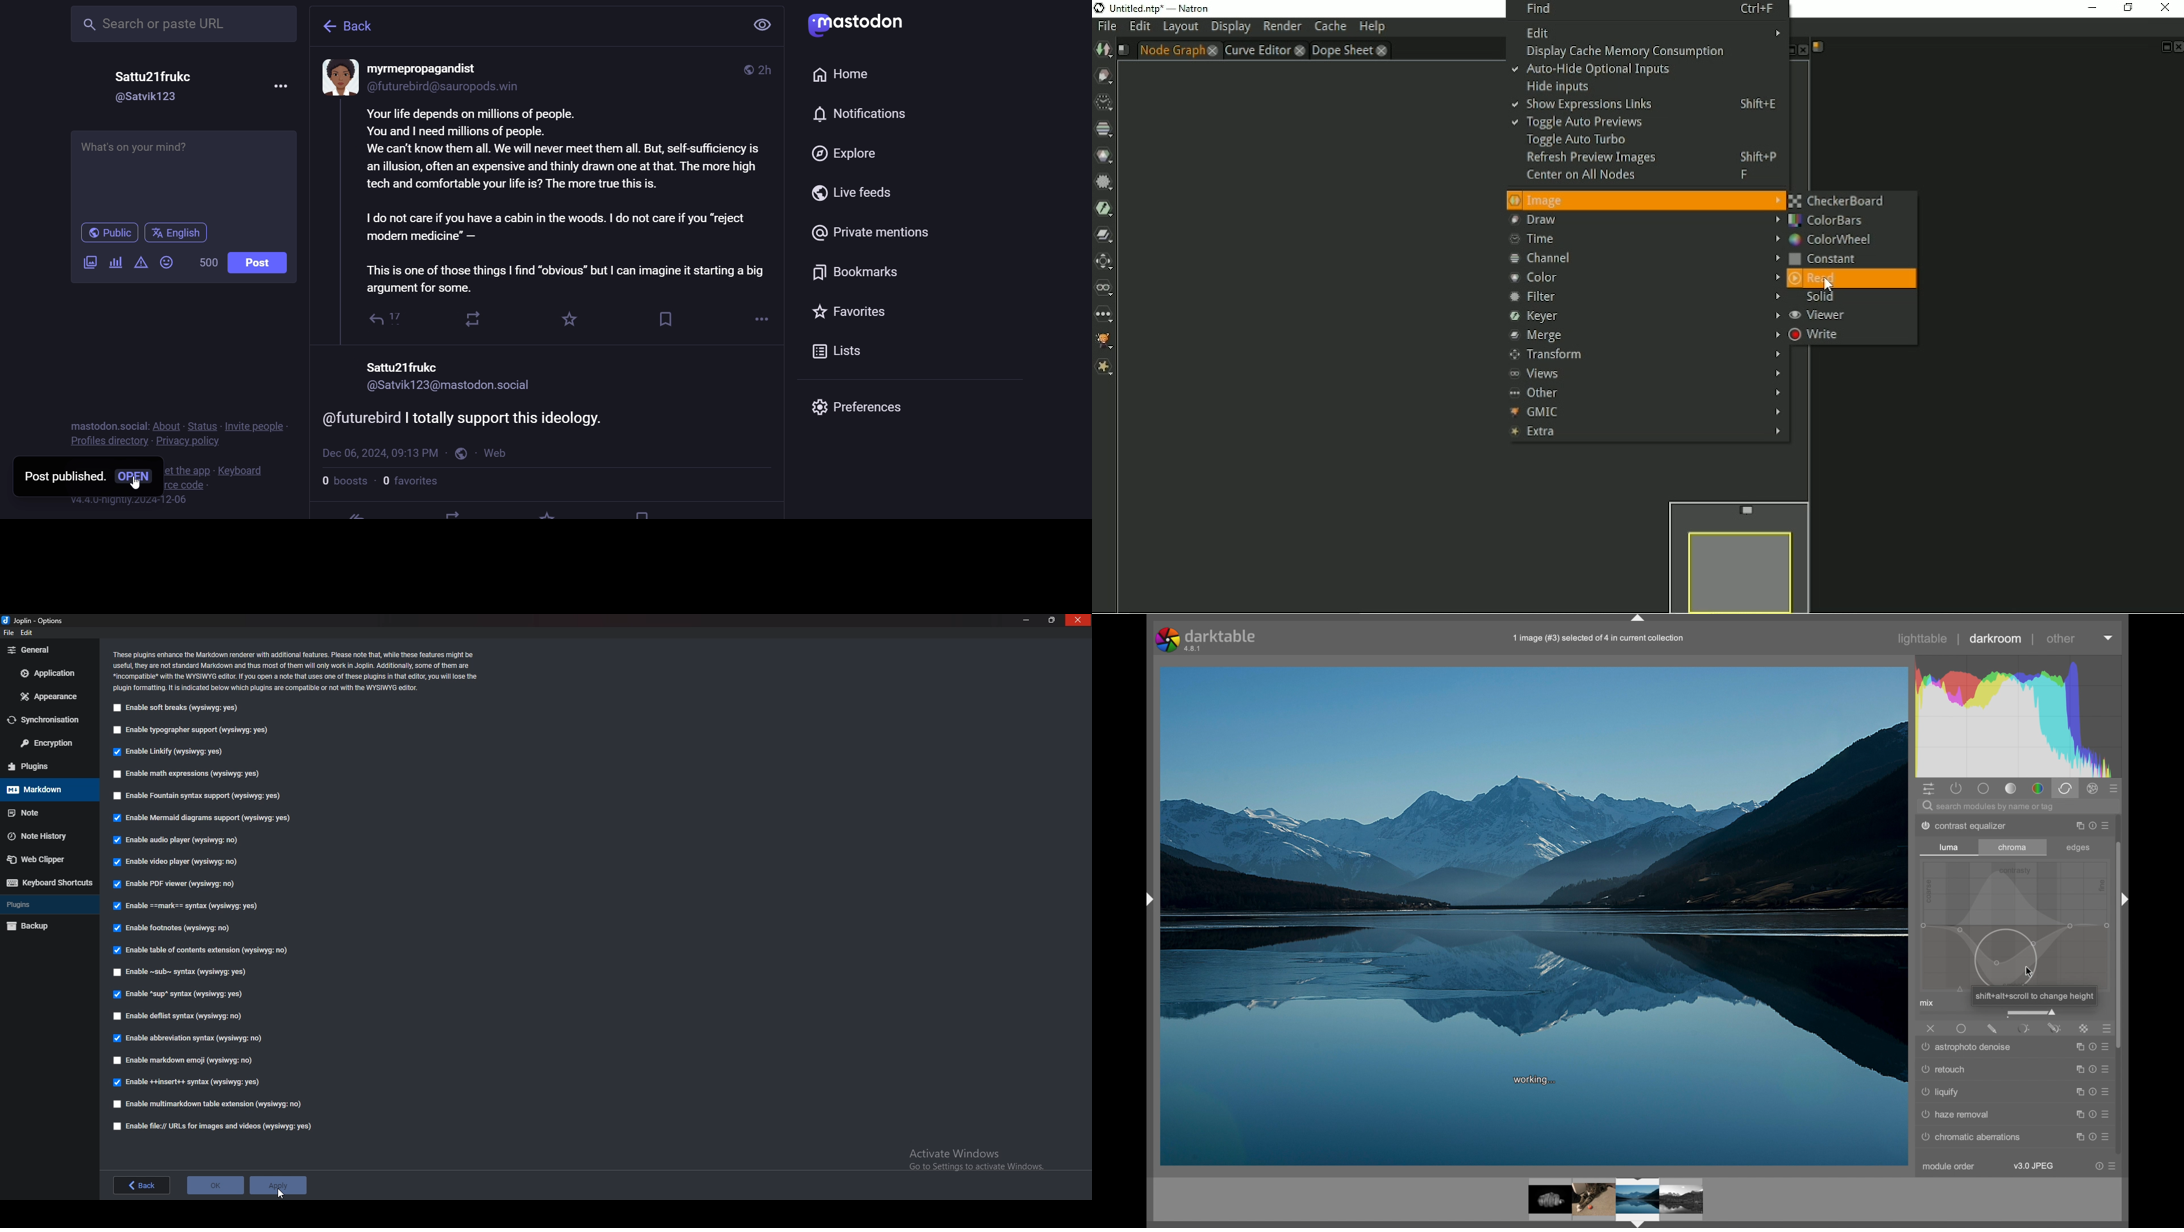  Describe the element at coordinates (184, 1062) in the screenshot. I see `enable markdown Emoji` at that location.